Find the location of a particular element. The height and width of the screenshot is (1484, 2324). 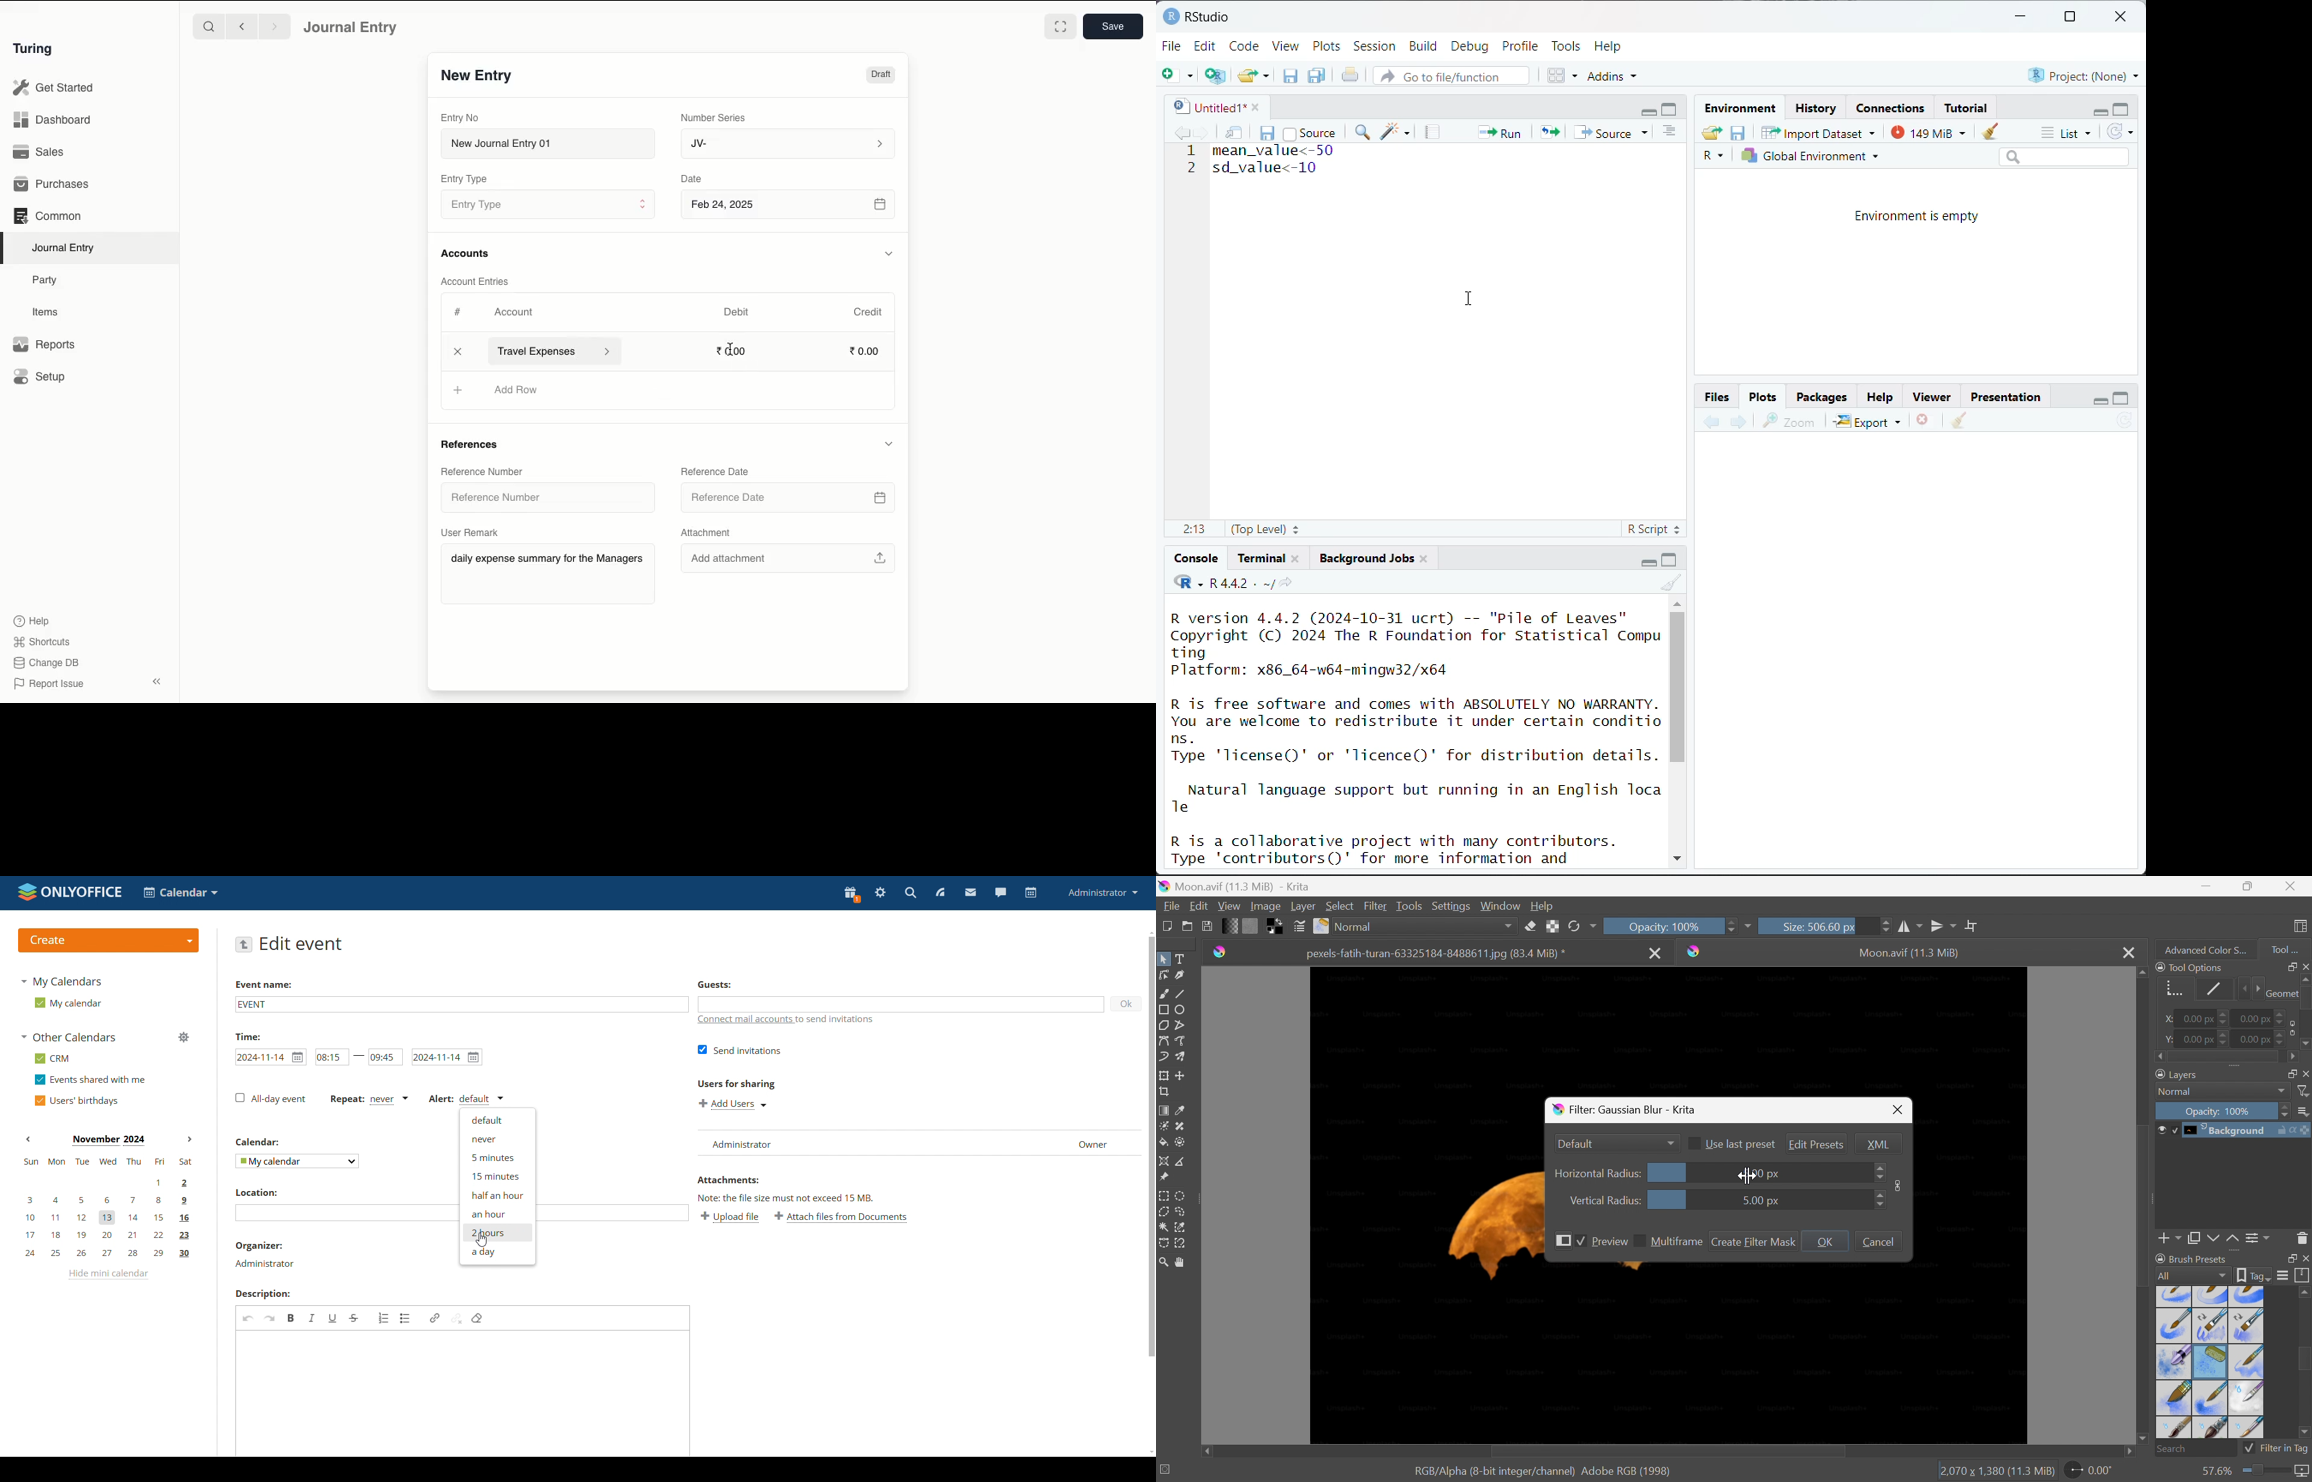

Connections is located at coordinates (1893, 108).